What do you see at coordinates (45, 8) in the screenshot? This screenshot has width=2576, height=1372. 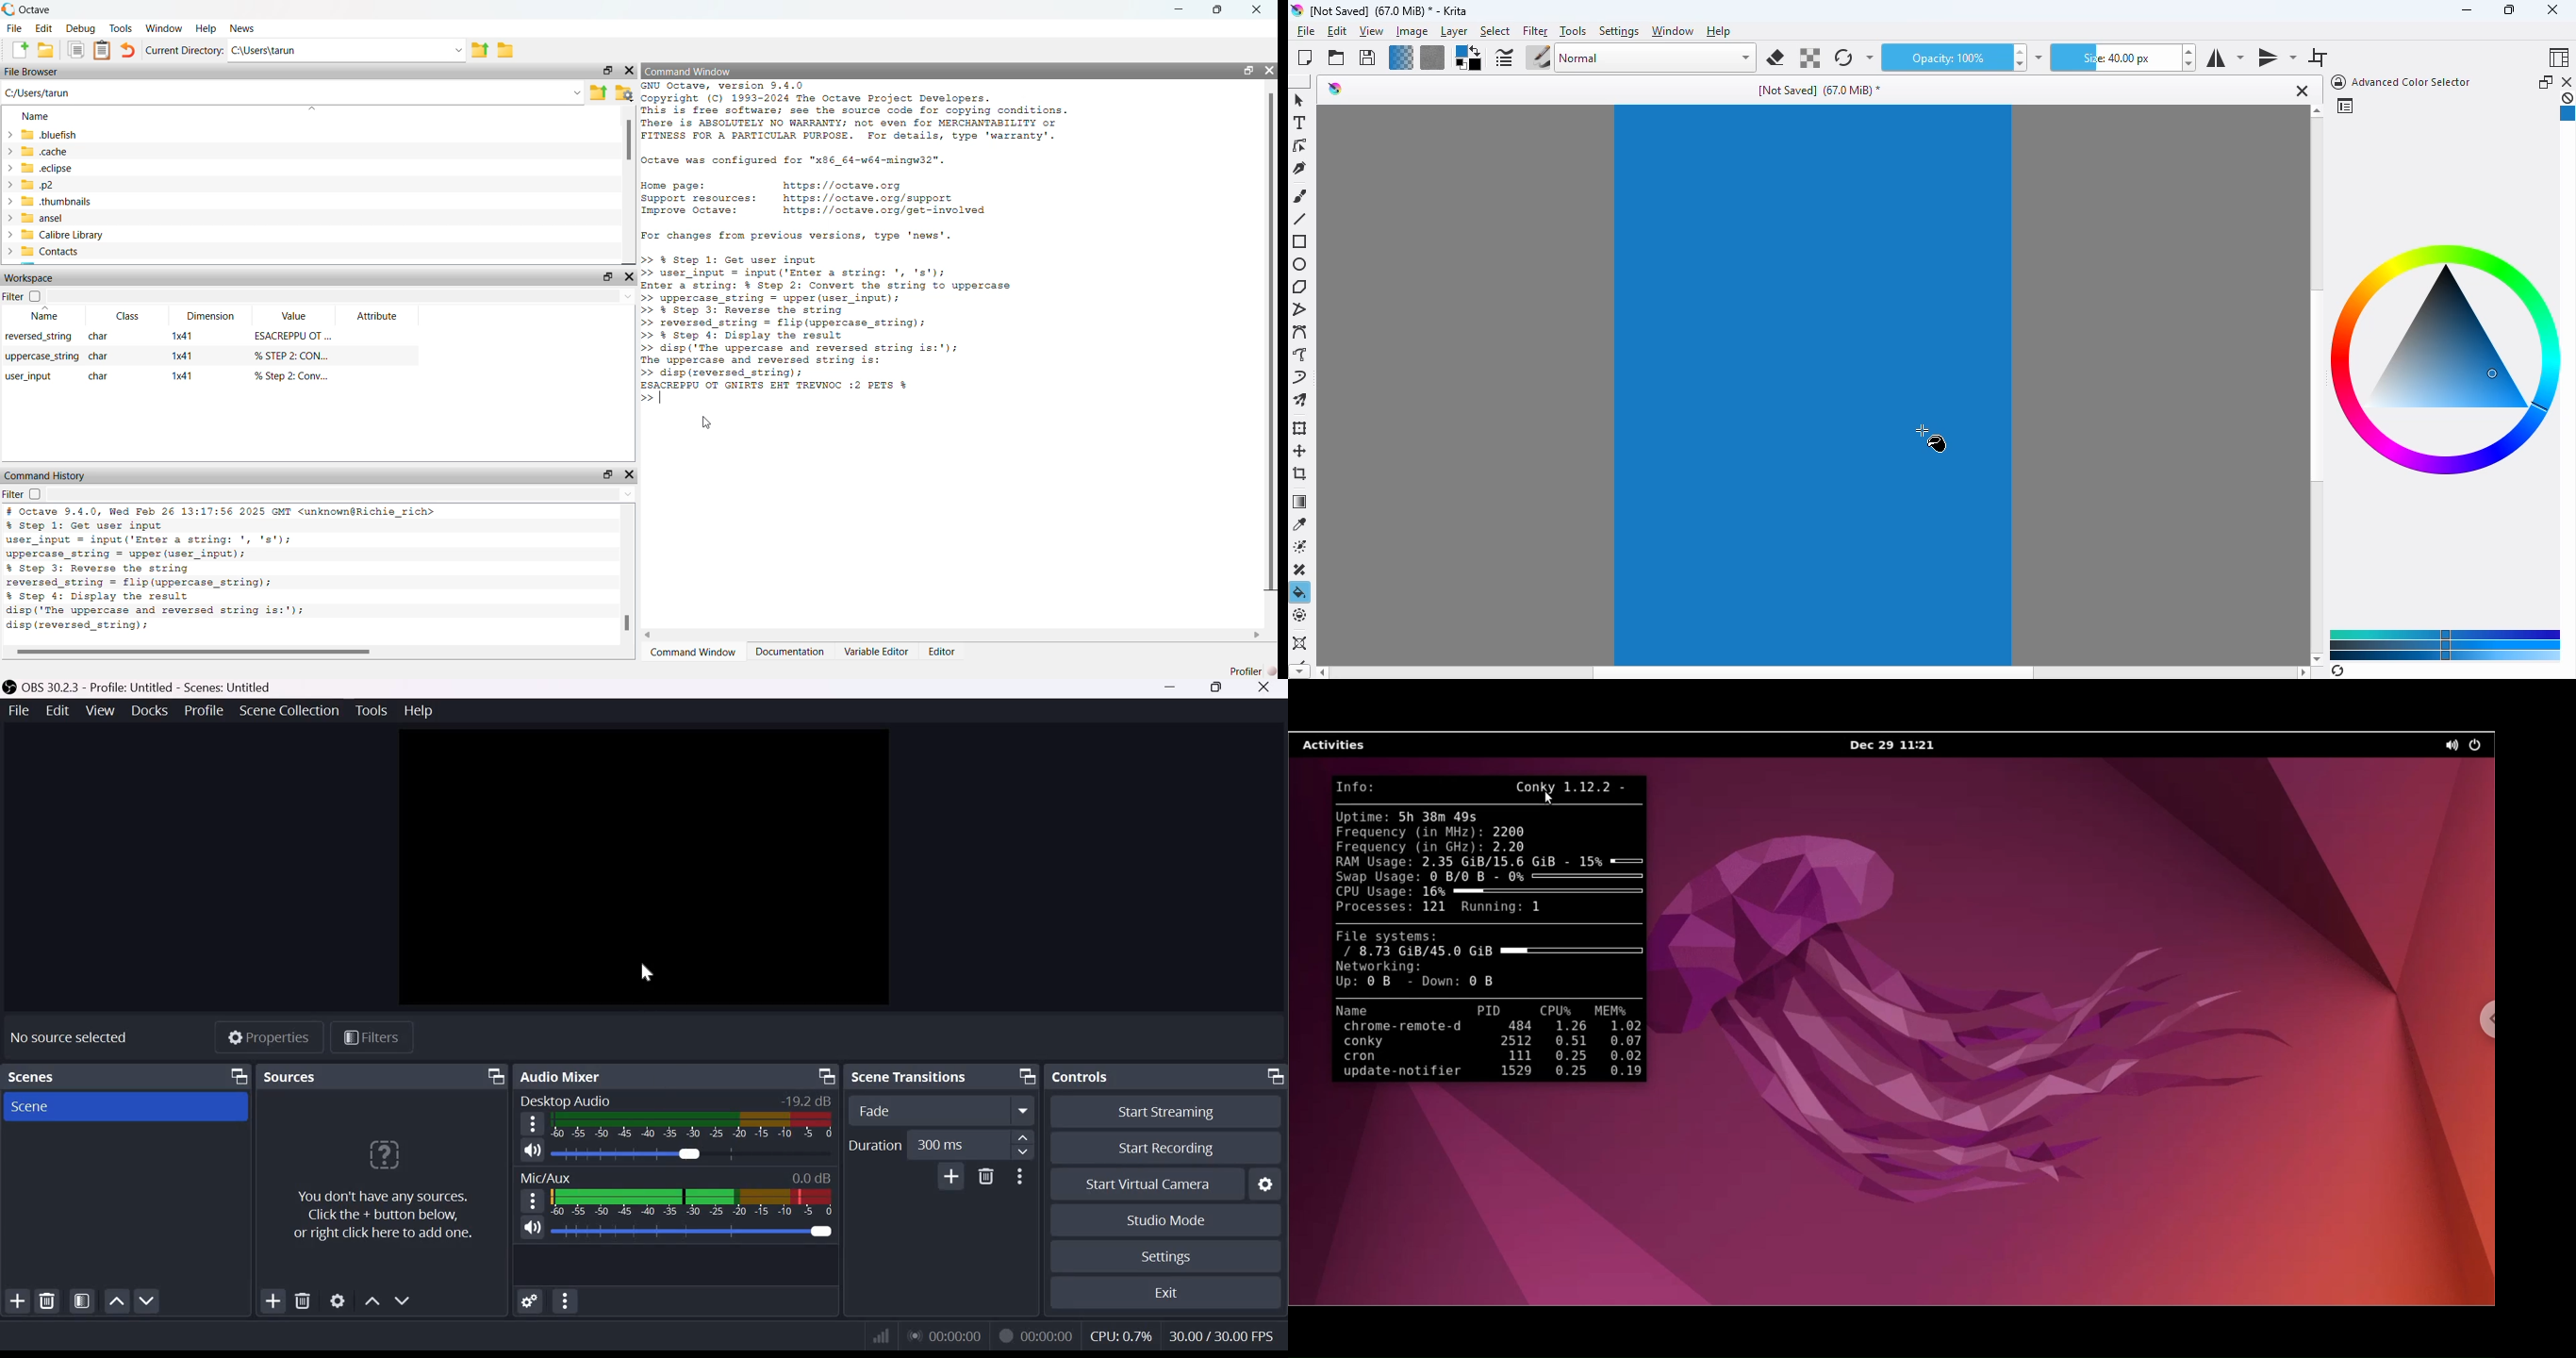 I see `octave` at bounding box center [45, 8].